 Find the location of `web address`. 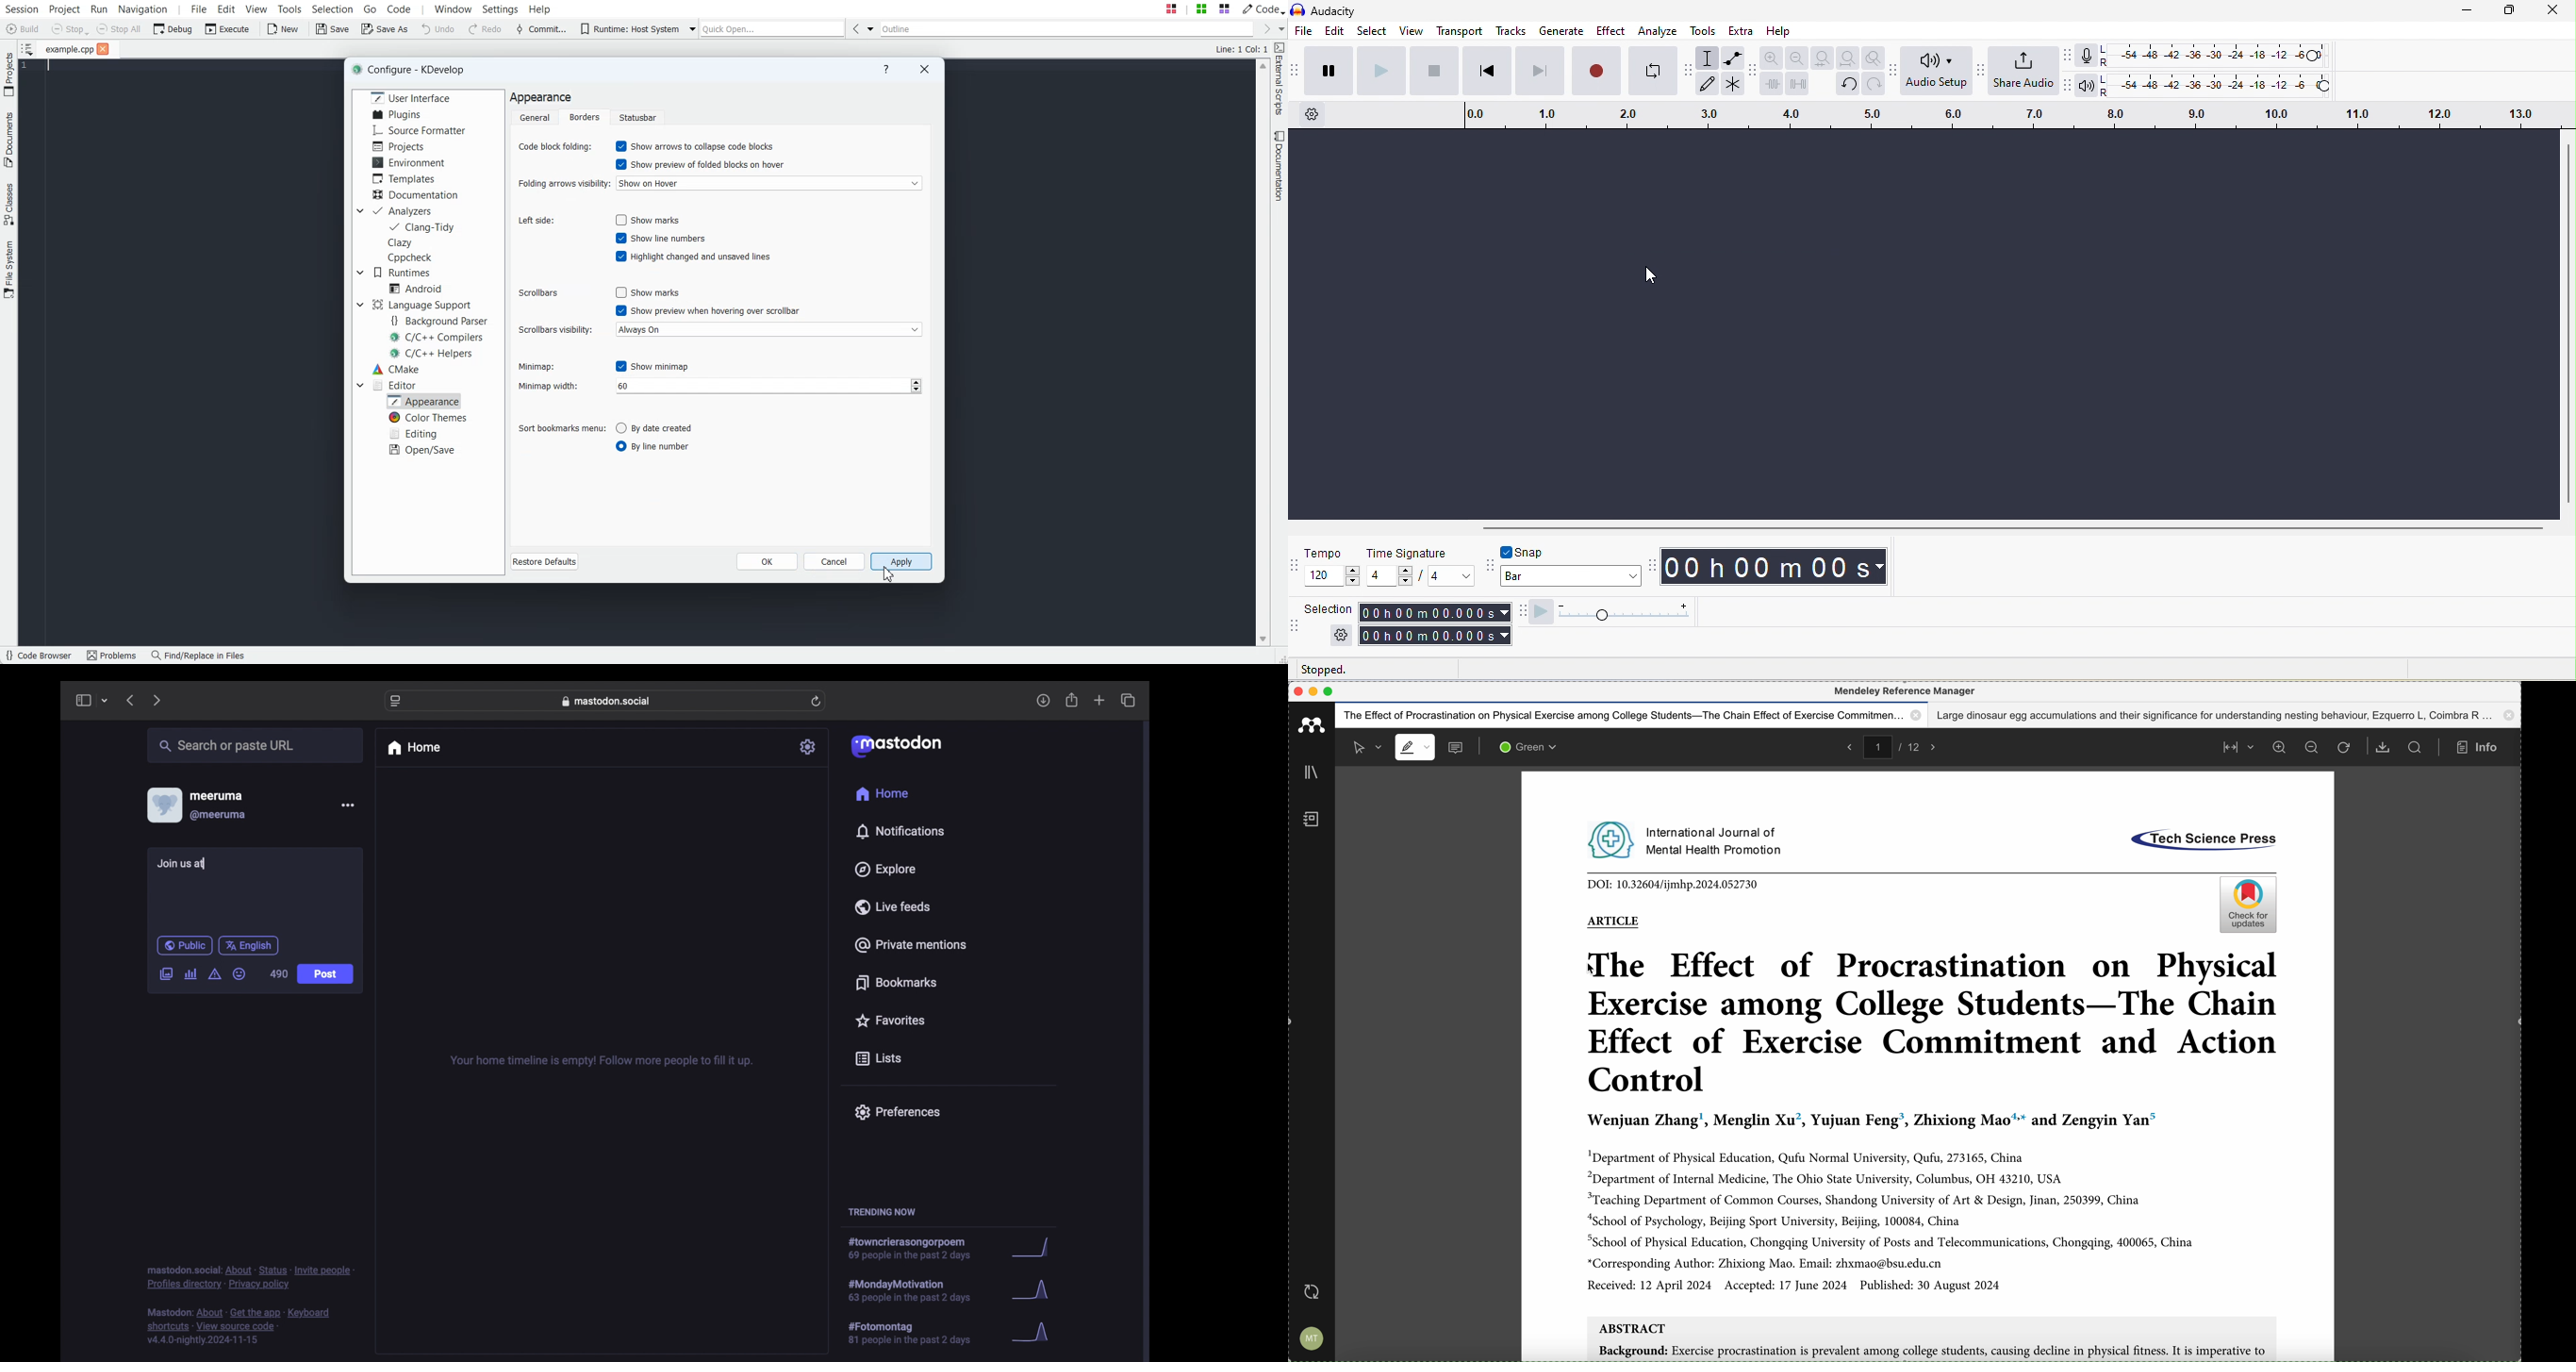

web address is located at coordinates (609, 701).